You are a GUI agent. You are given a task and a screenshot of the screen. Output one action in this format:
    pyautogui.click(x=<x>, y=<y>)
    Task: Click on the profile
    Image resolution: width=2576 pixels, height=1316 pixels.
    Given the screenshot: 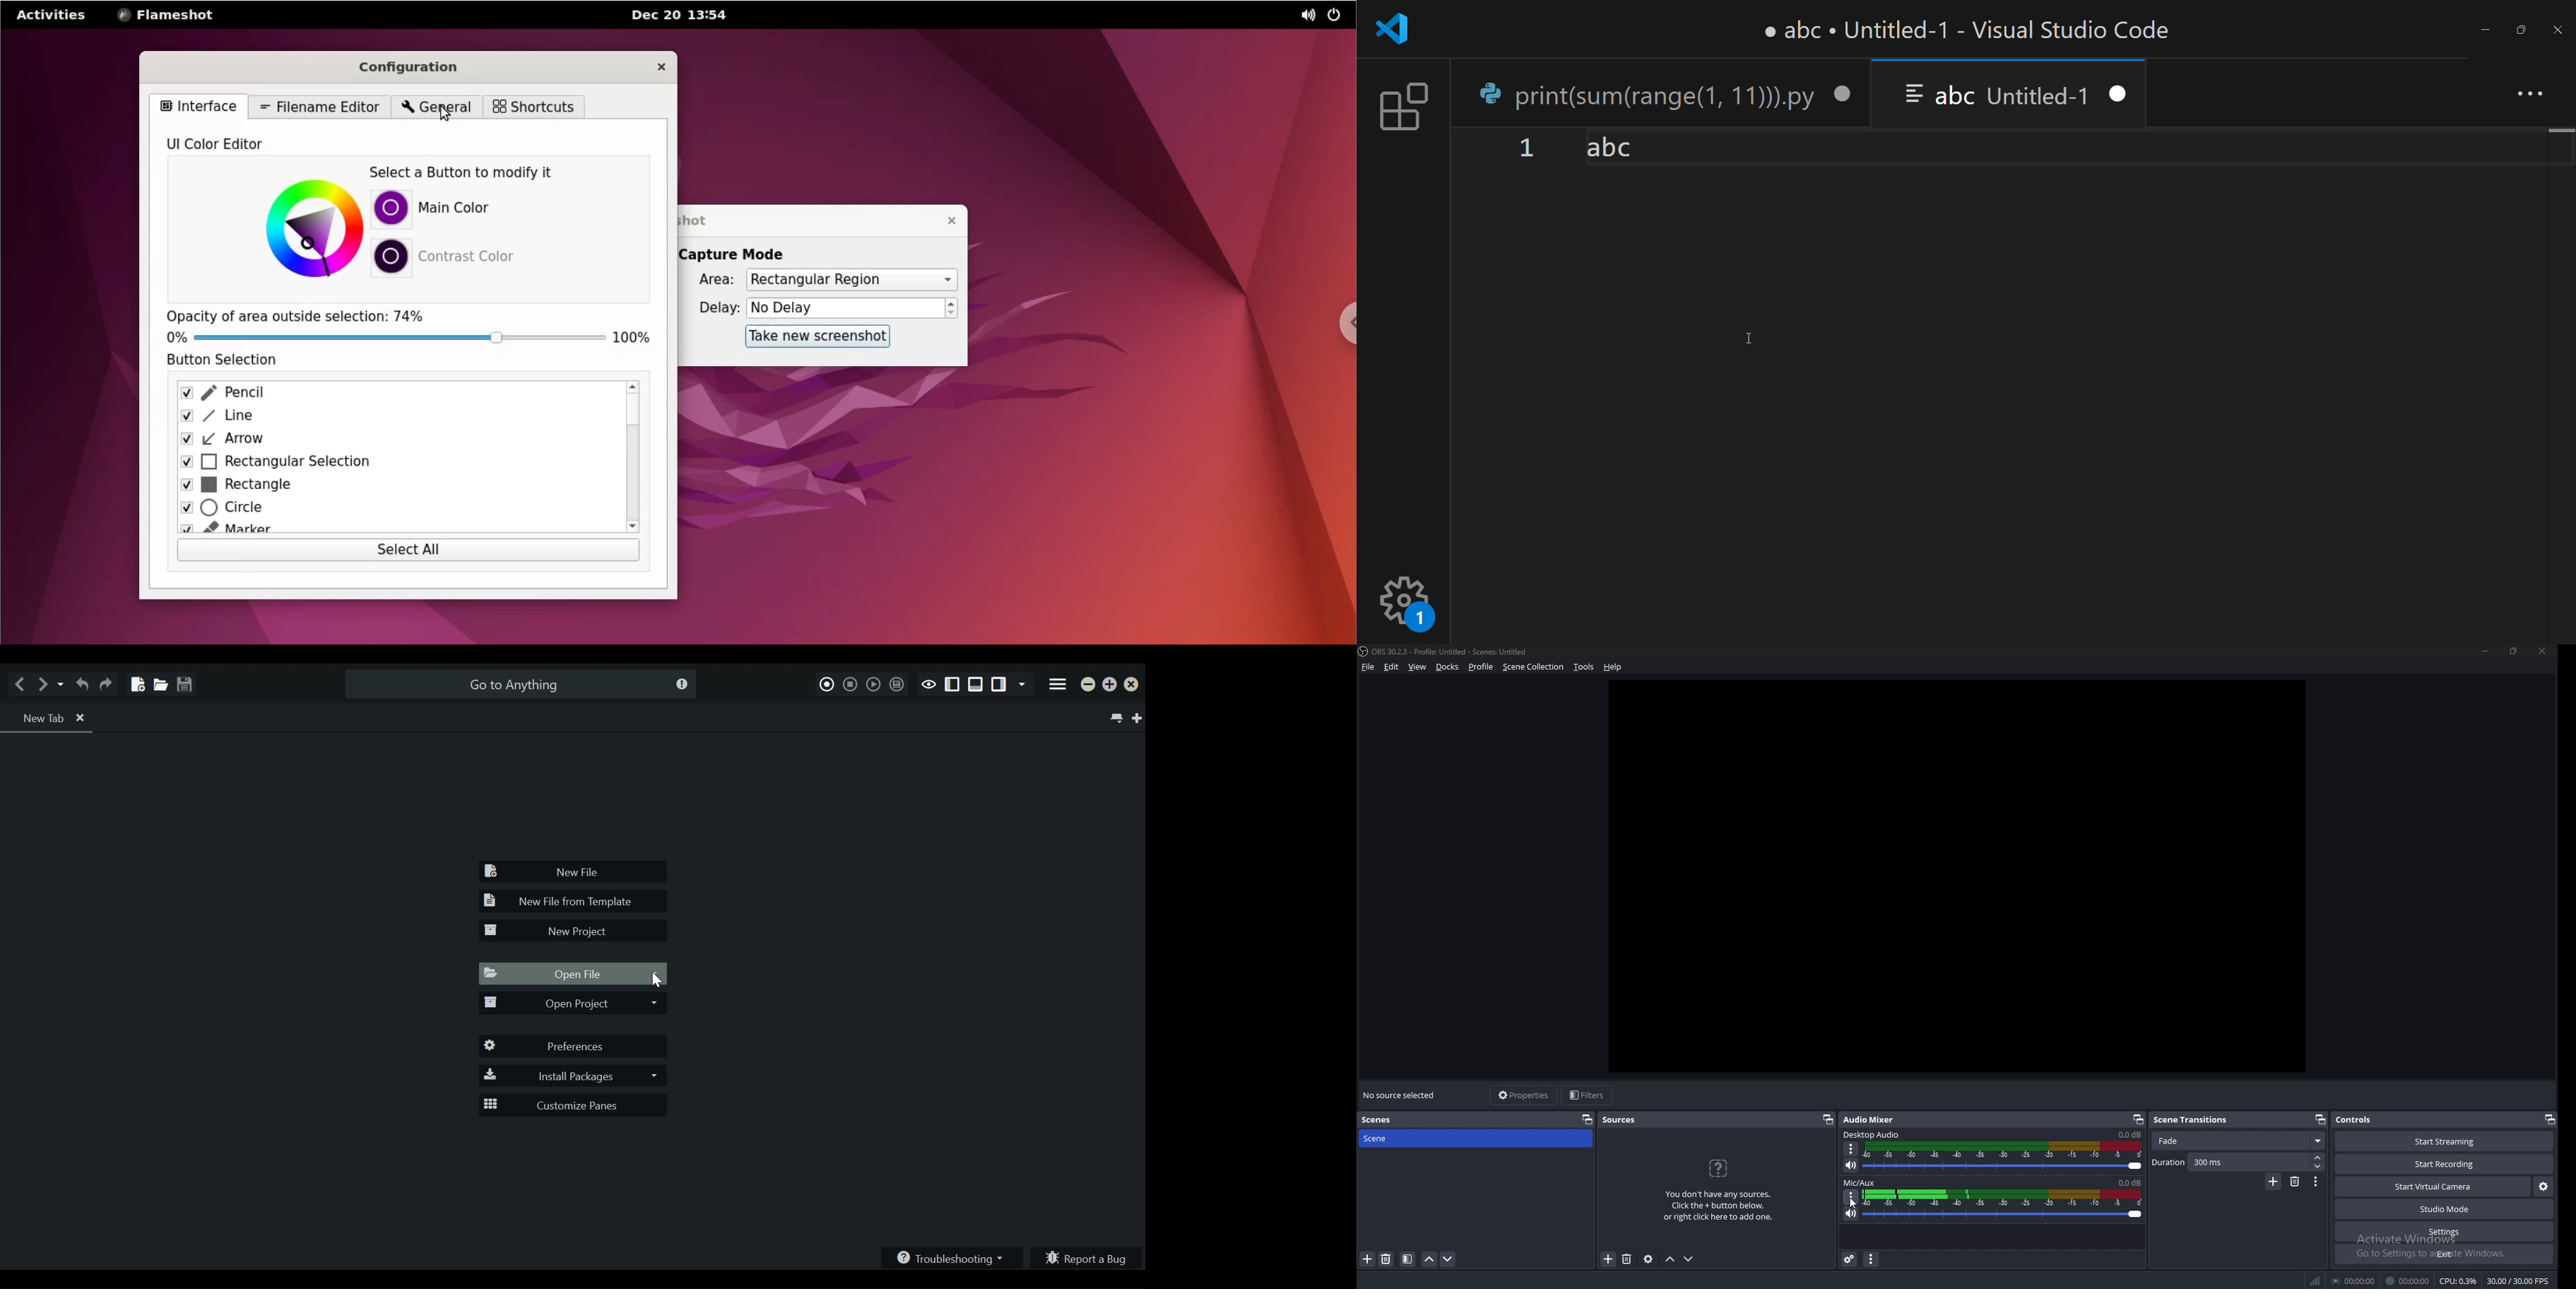 What is the action you would take?
    pyautogui.click(x=1481, y=668)
    